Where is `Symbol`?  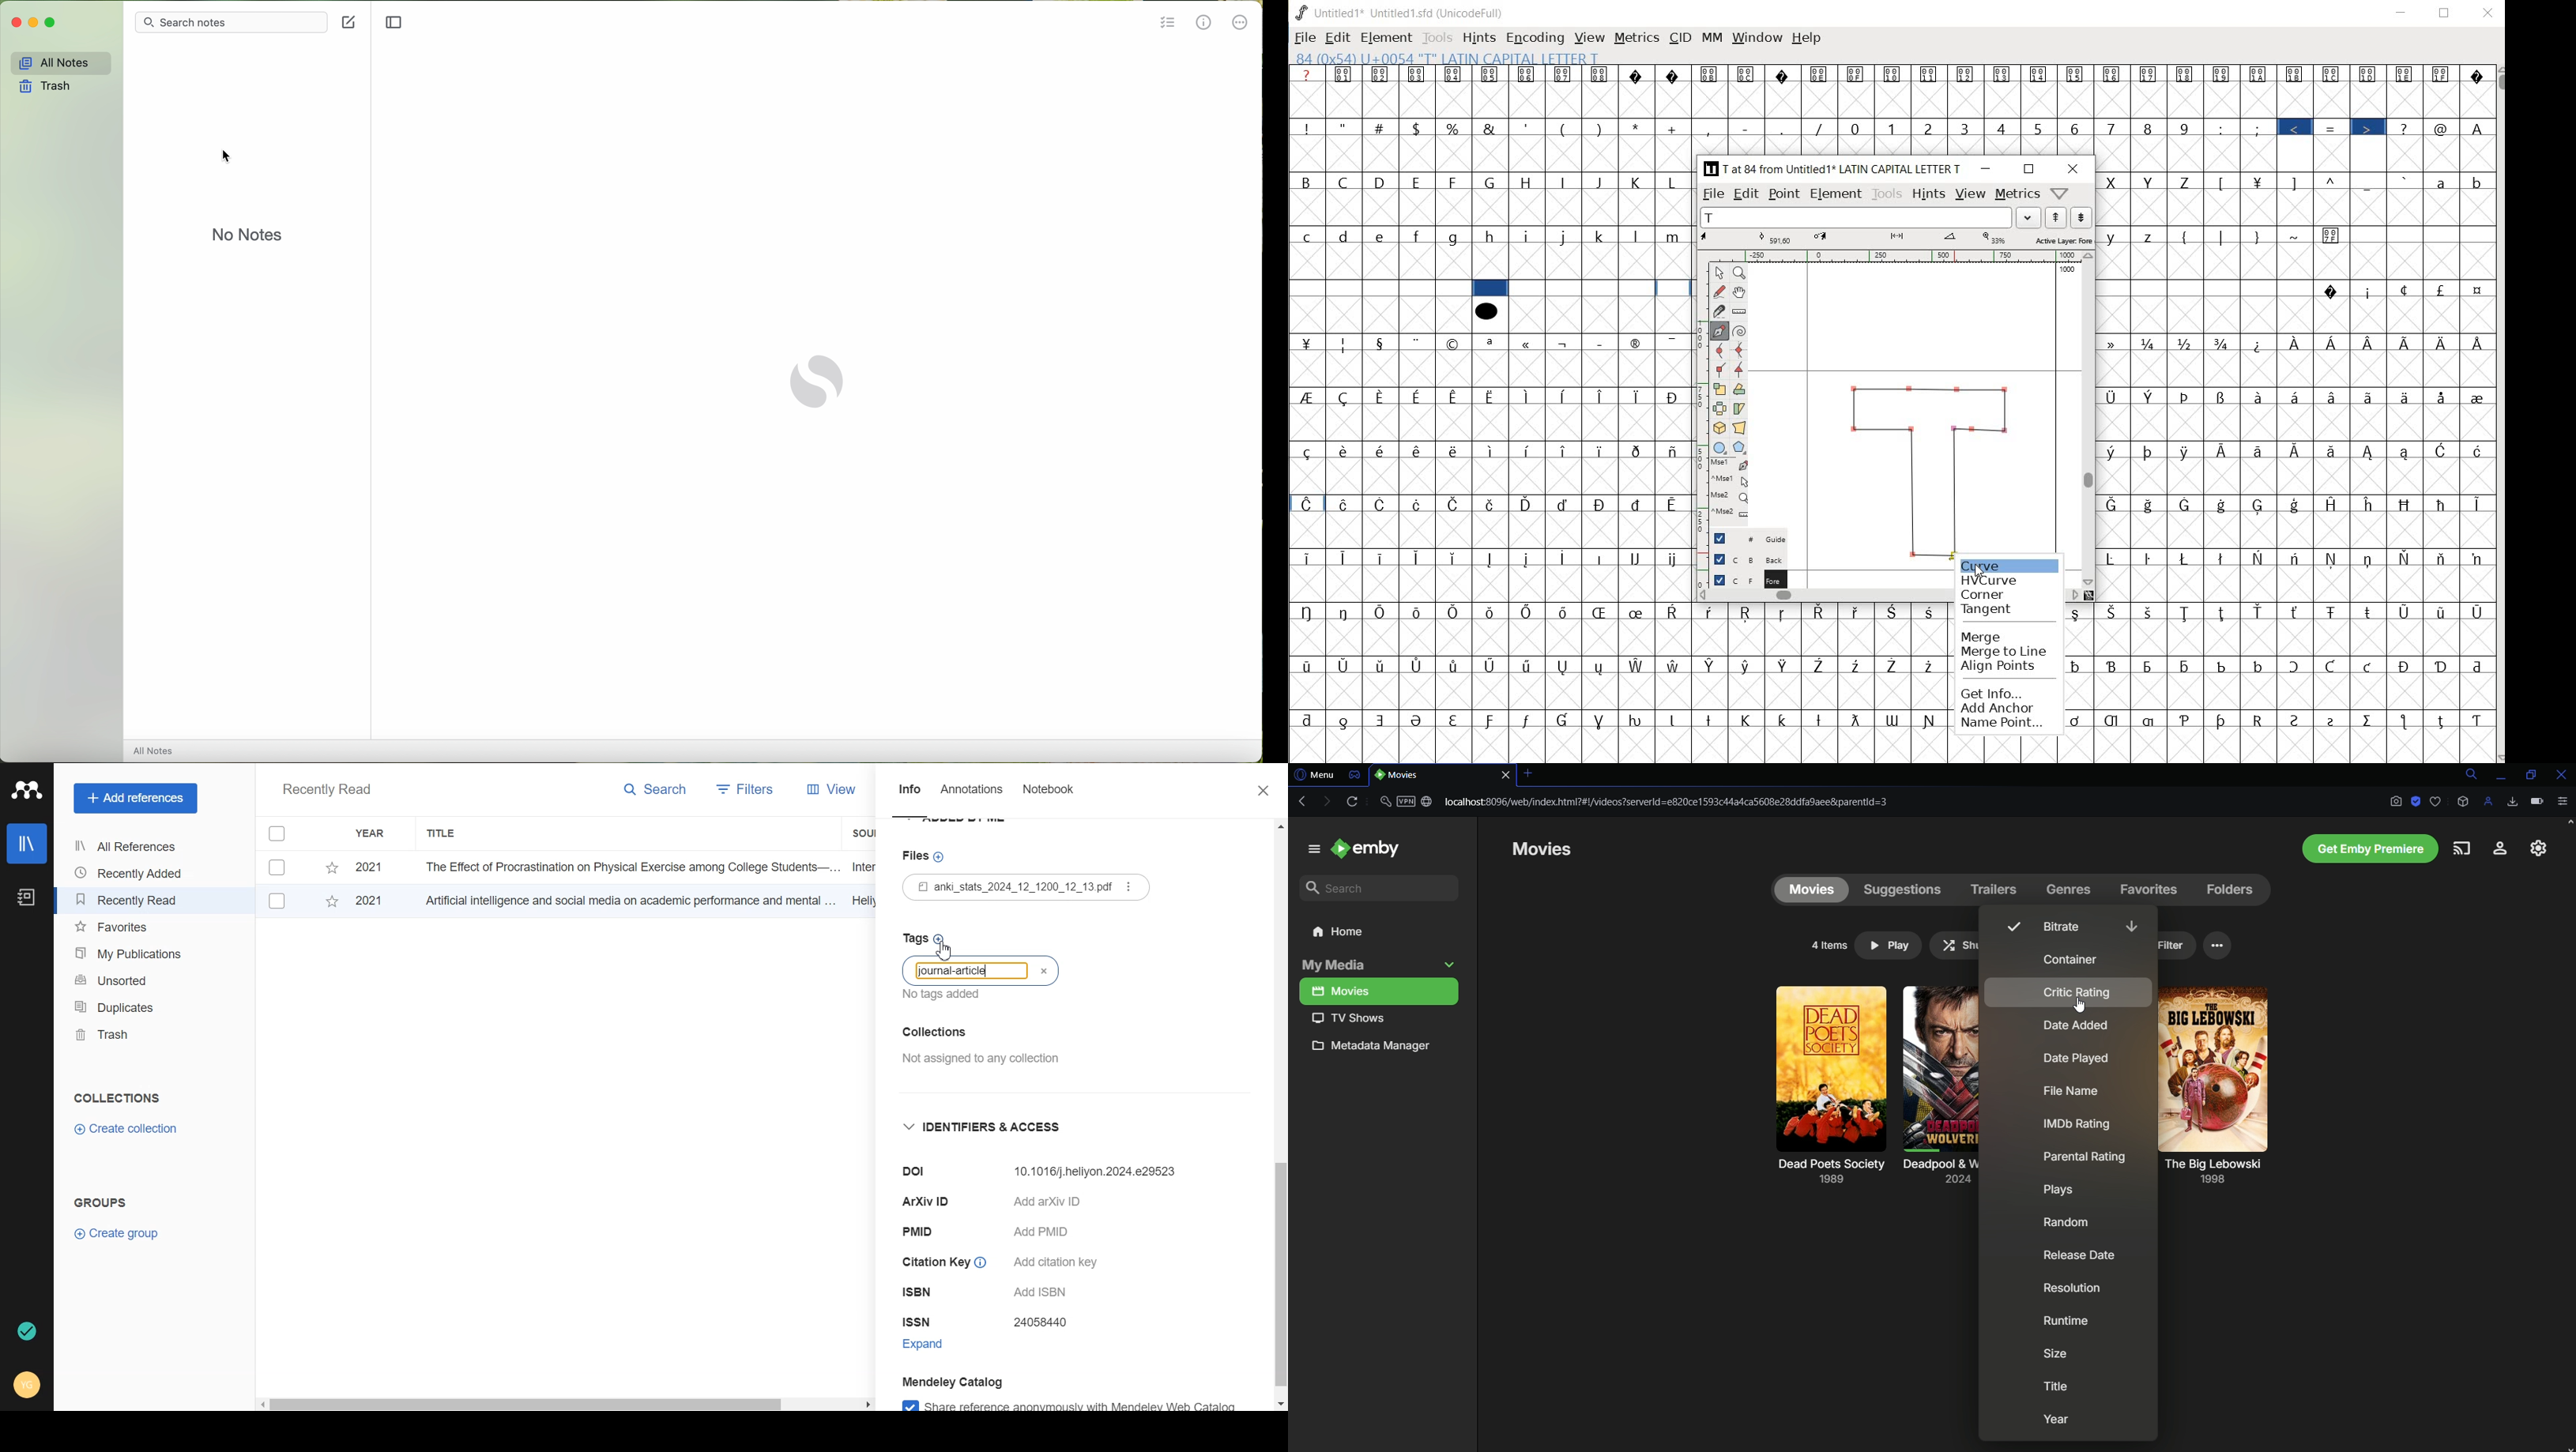 Symbol is located at coordinates (1821, 719).